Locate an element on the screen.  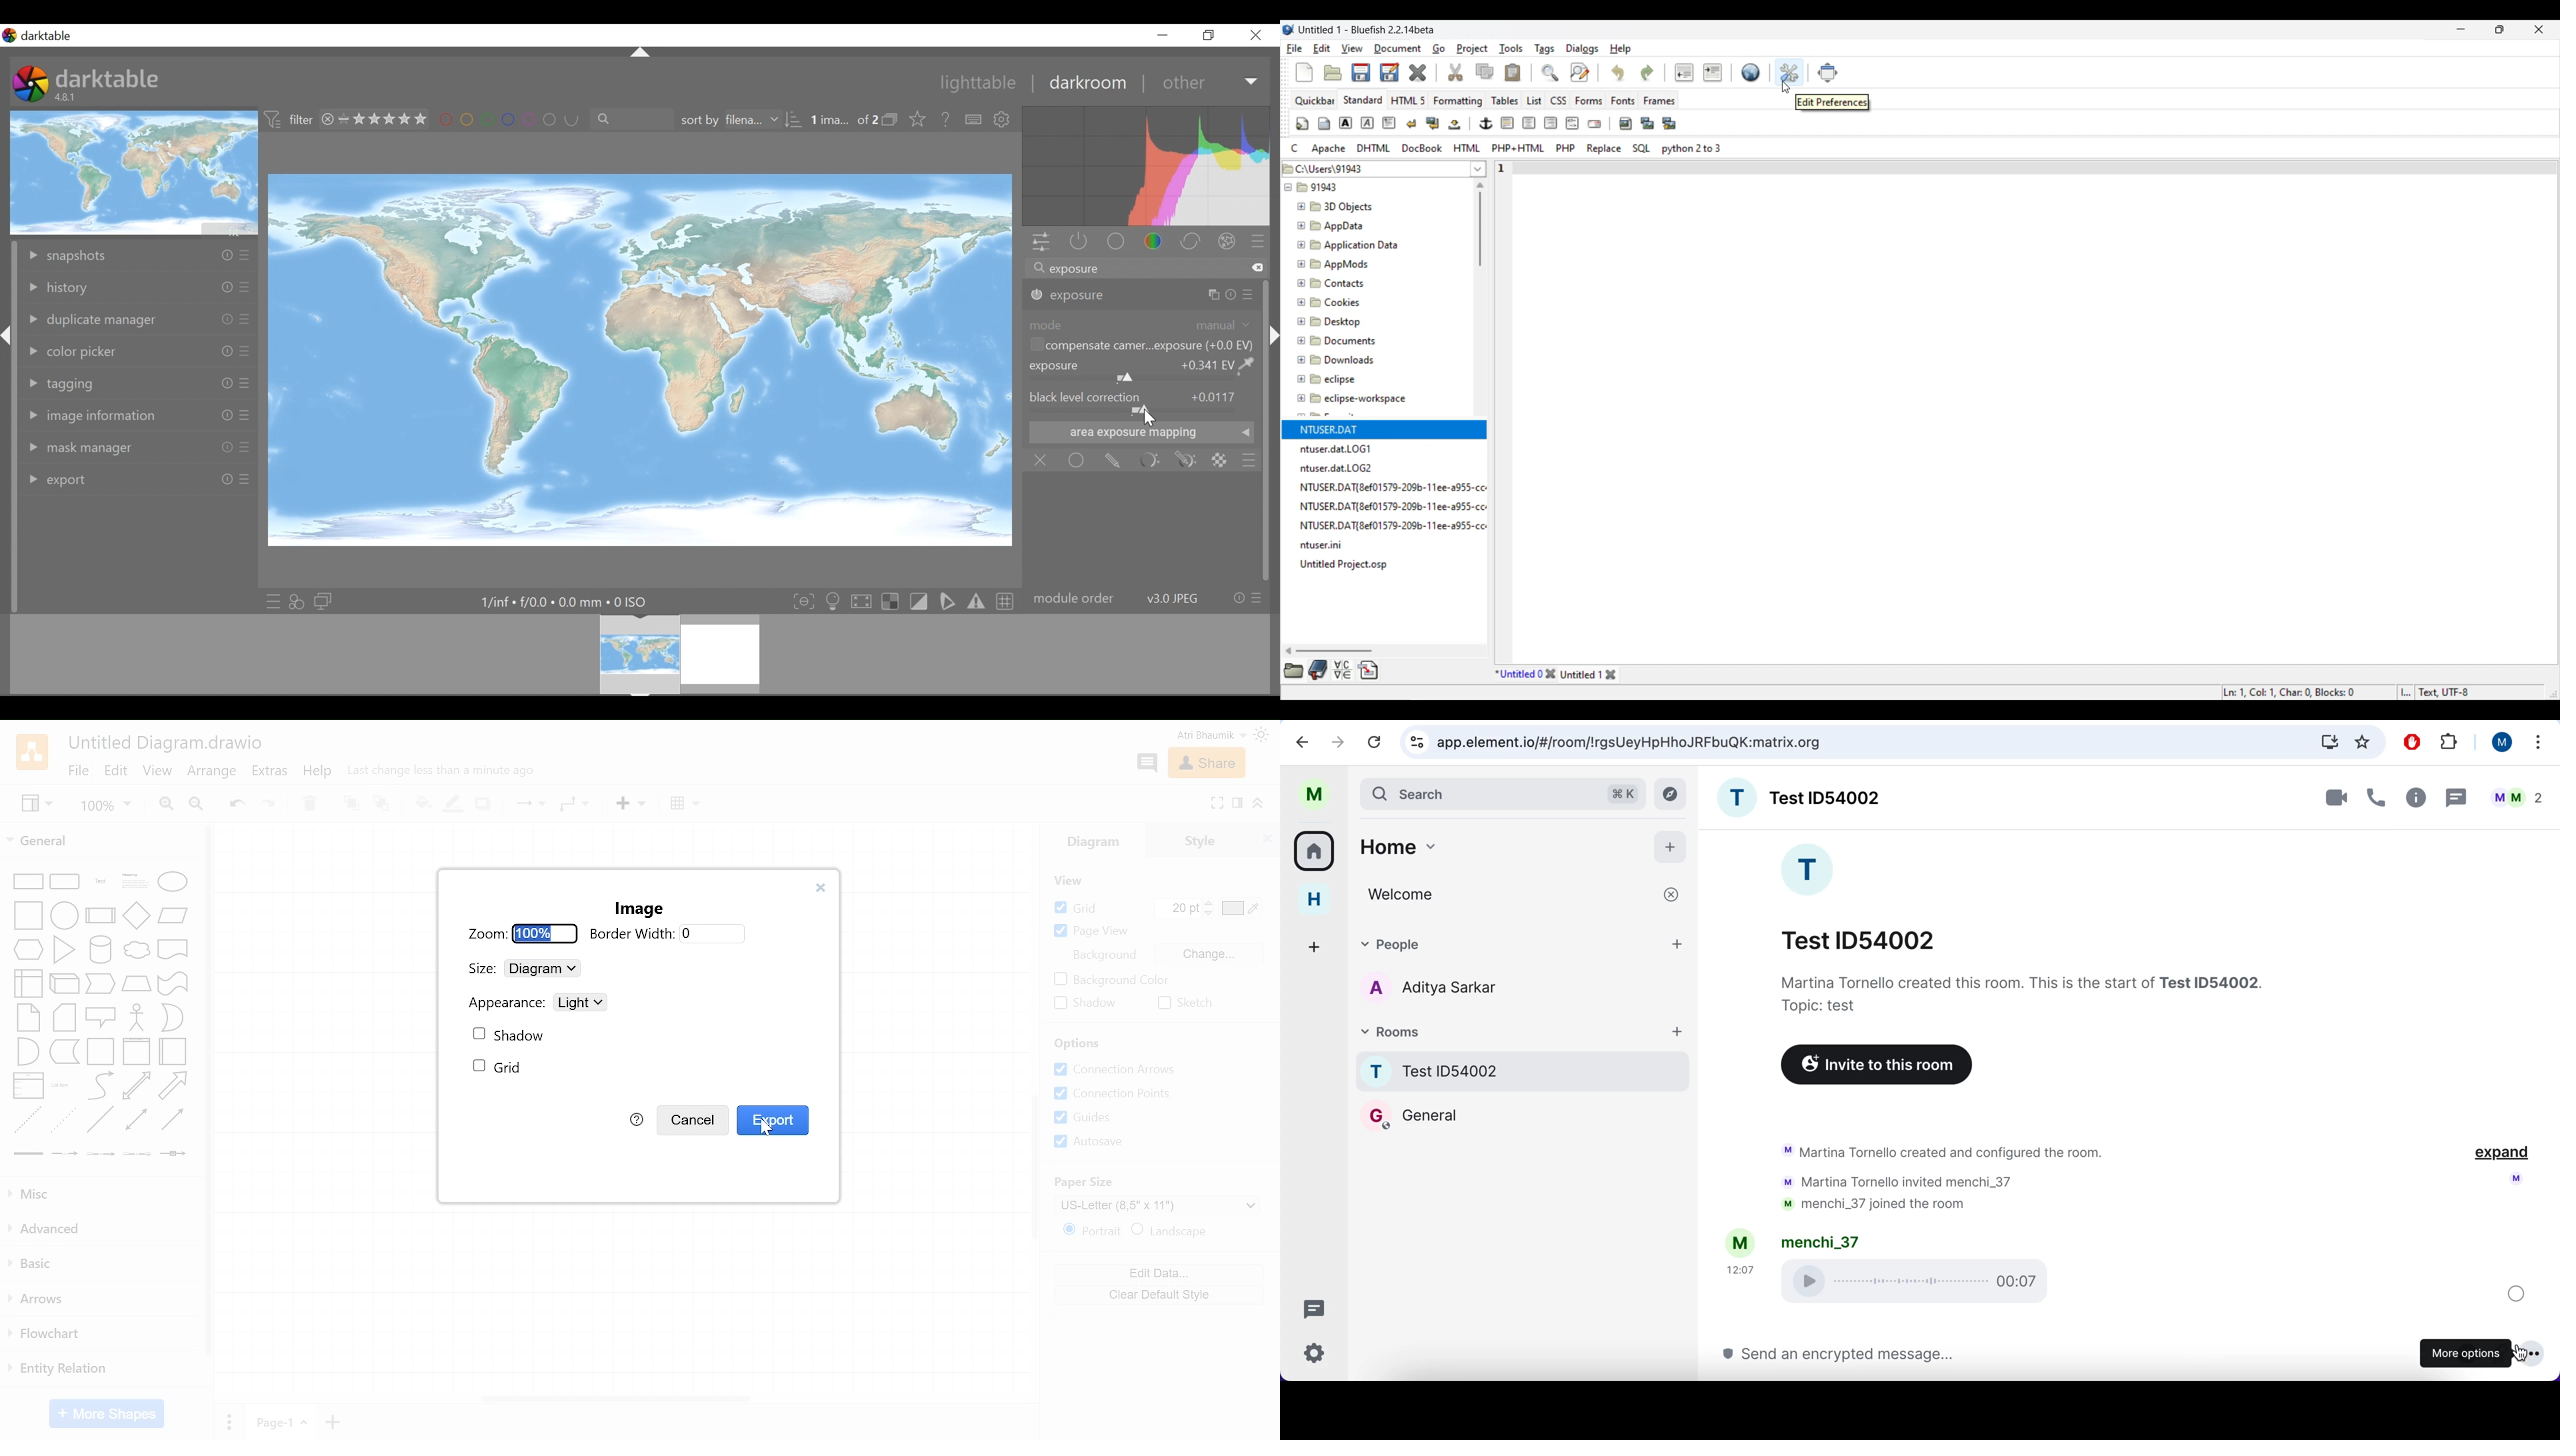
color picker is located at coordinates (139, 351).